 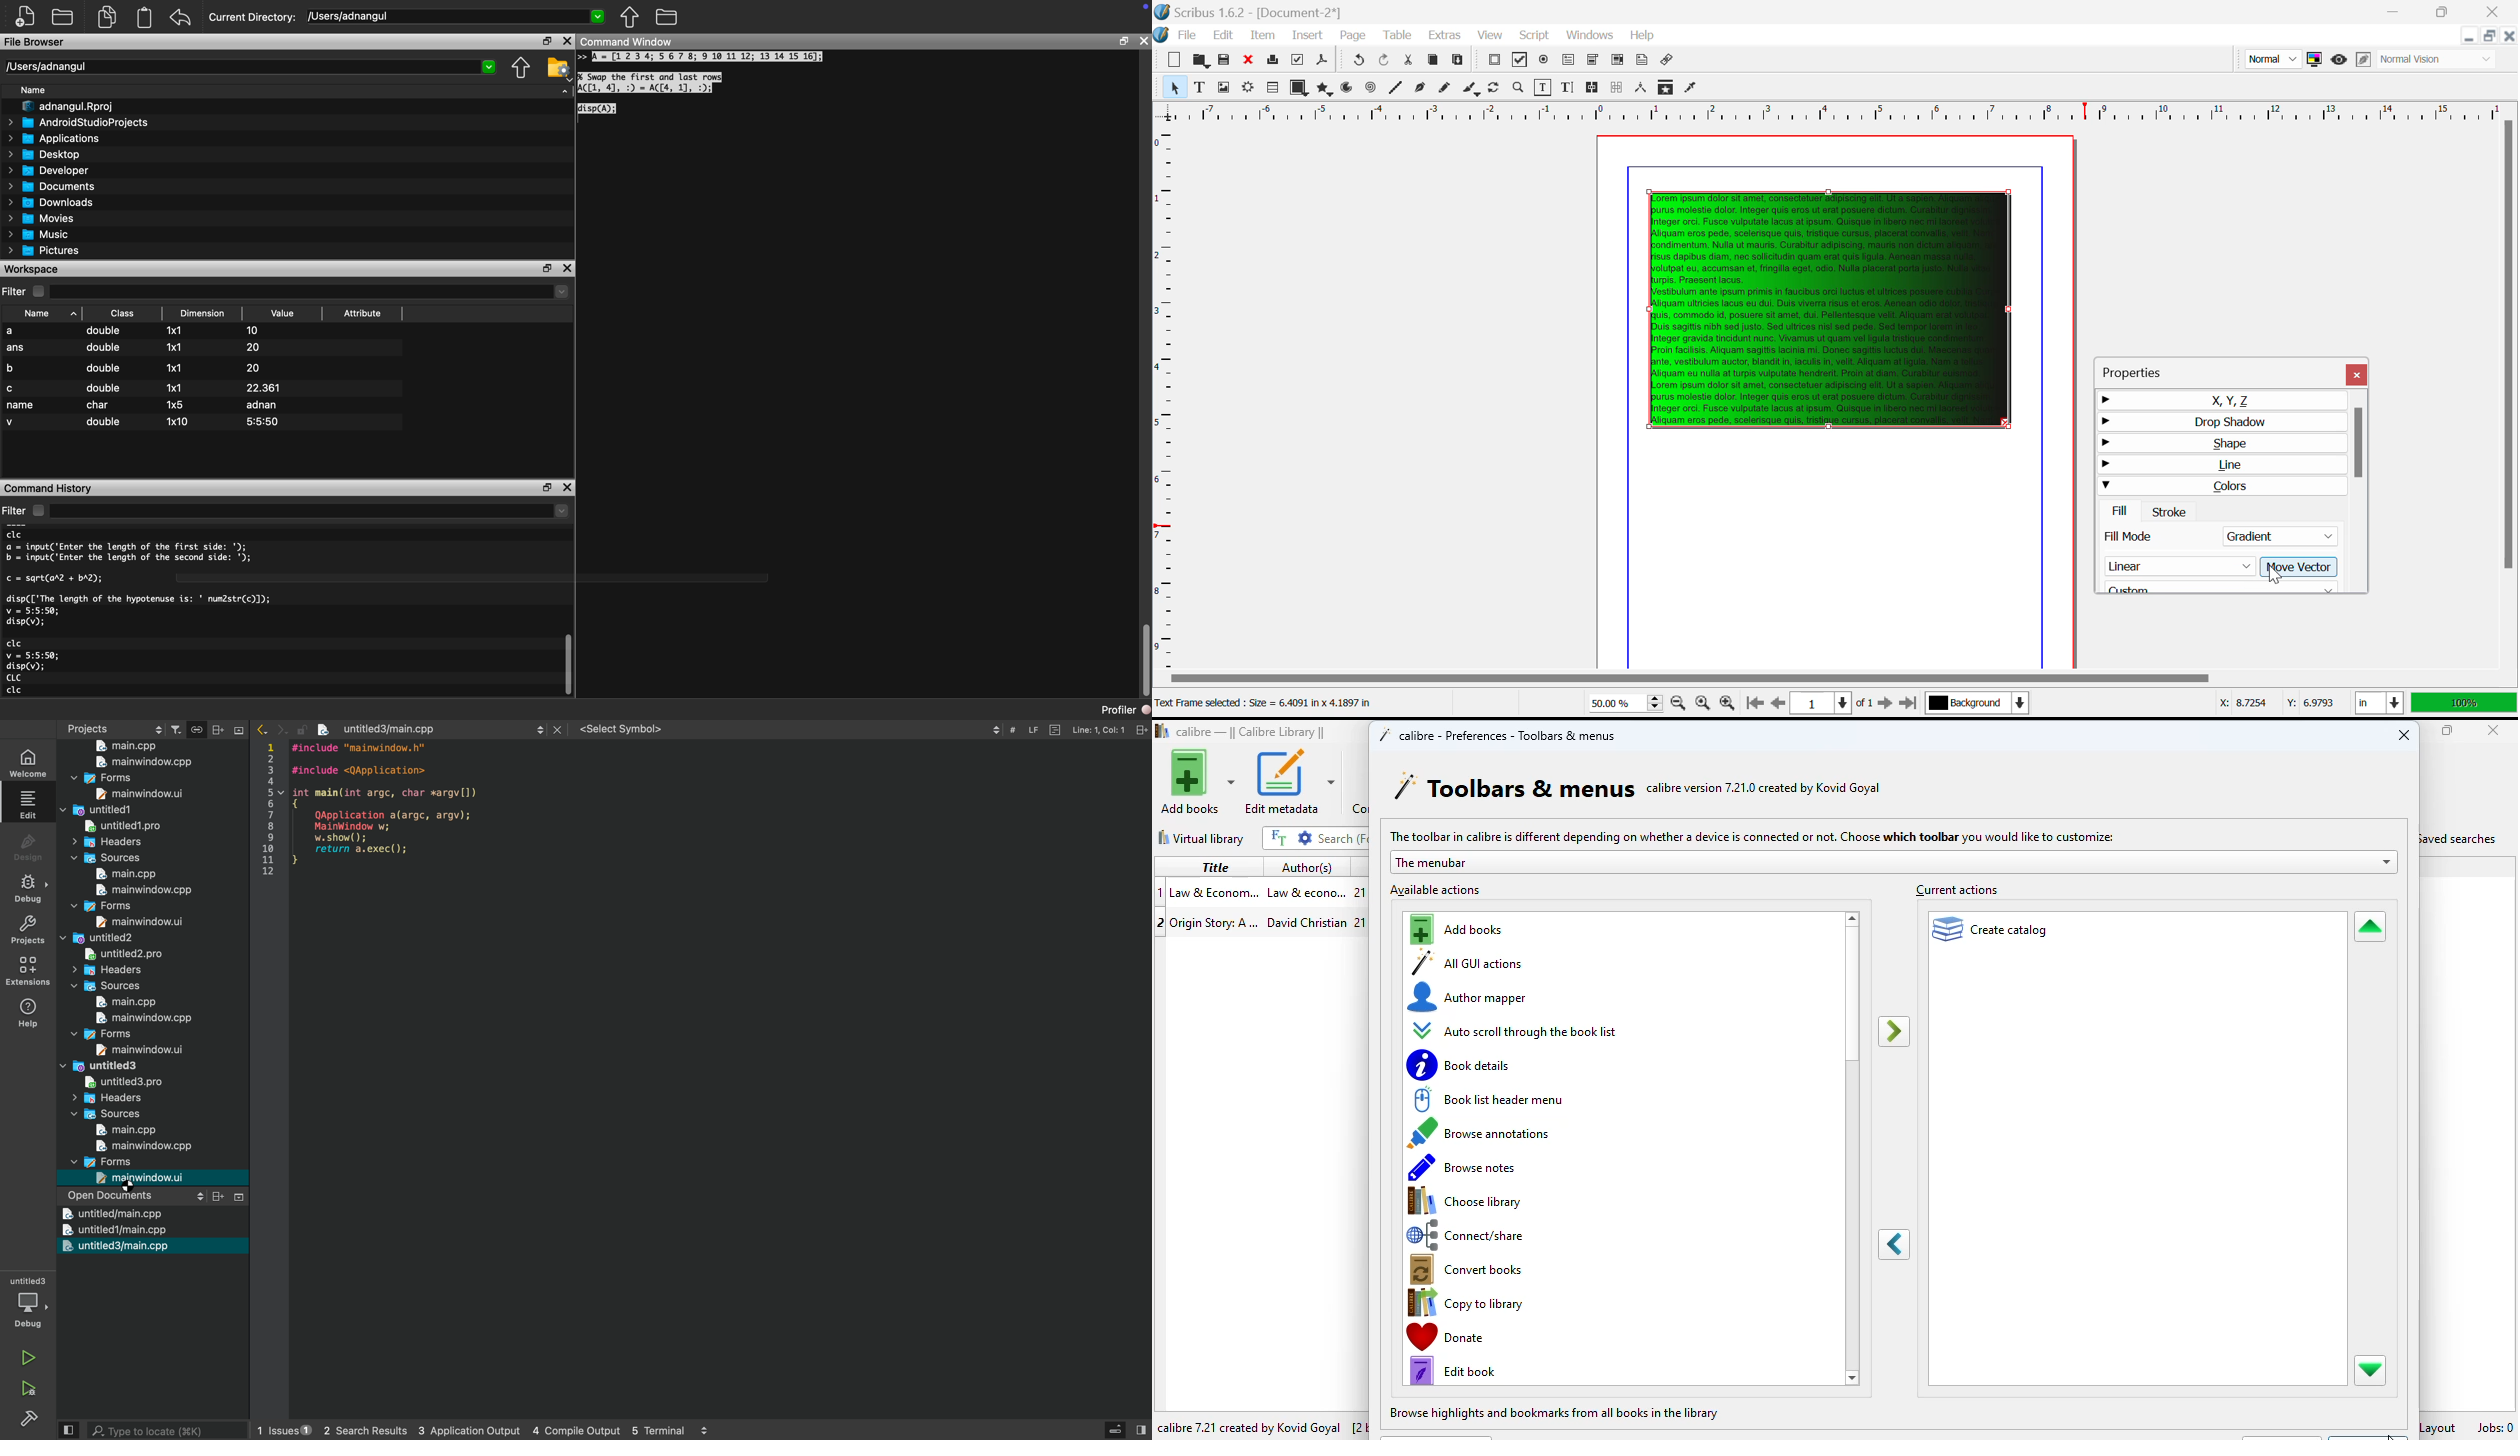 What do you see at coordinates (142, 1146) in the screenshot?
I see `main` at bounding box center [142, 1146].